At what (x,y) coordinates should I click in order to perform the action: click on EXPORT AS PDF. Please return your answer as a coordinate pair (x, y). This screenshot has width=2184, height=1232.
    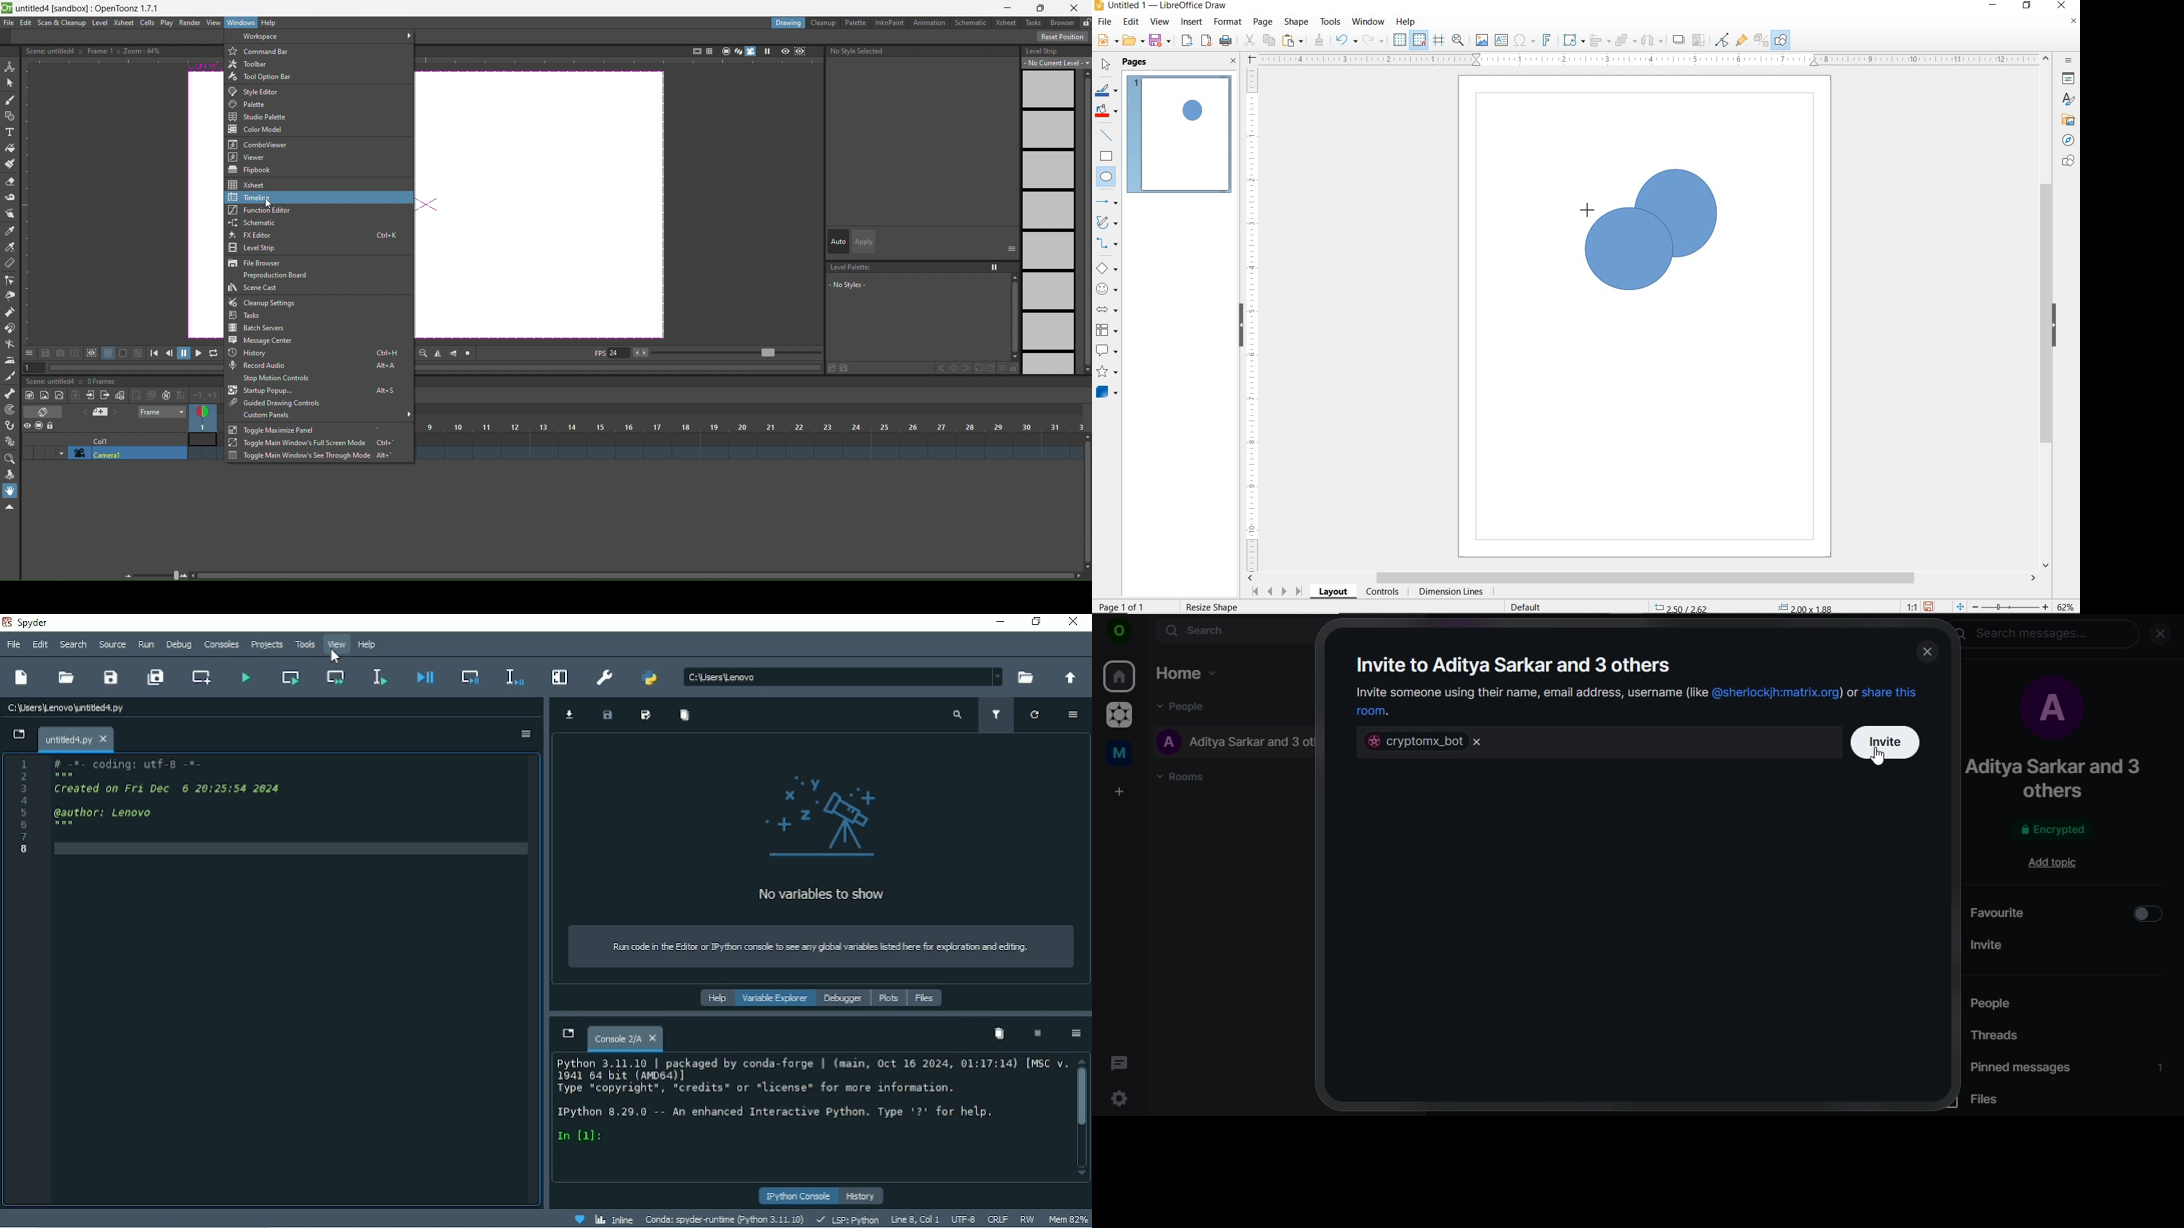
    Looking at the image, I should click on (1207, 42).